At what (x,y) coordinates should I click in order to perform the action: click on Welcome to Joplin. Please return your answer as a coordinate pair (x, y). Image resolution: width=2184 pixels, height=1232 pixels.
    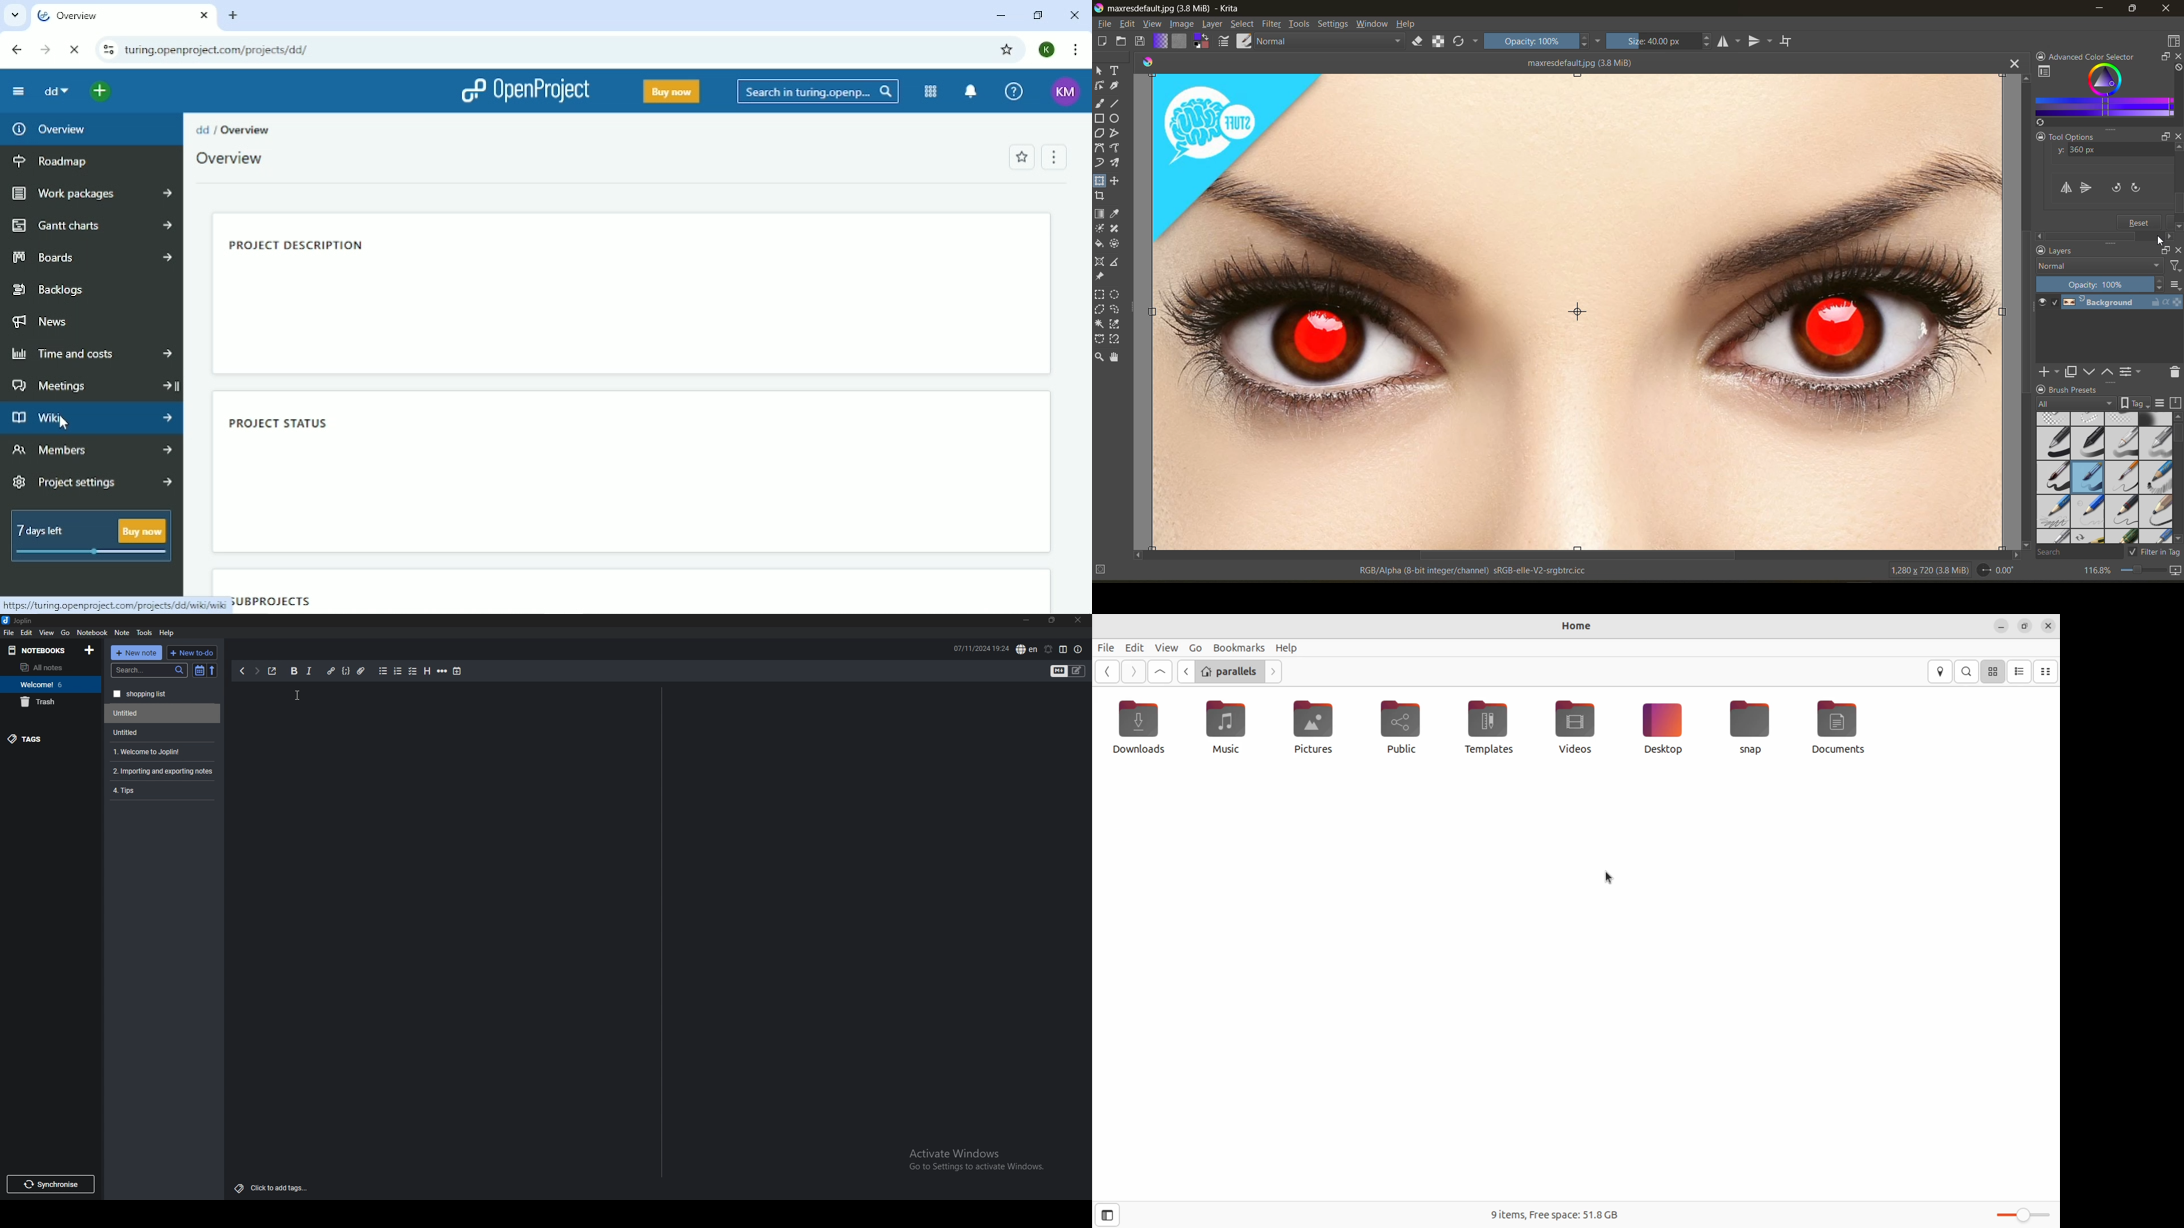
    Looking at the image, I should click on (160, 752).